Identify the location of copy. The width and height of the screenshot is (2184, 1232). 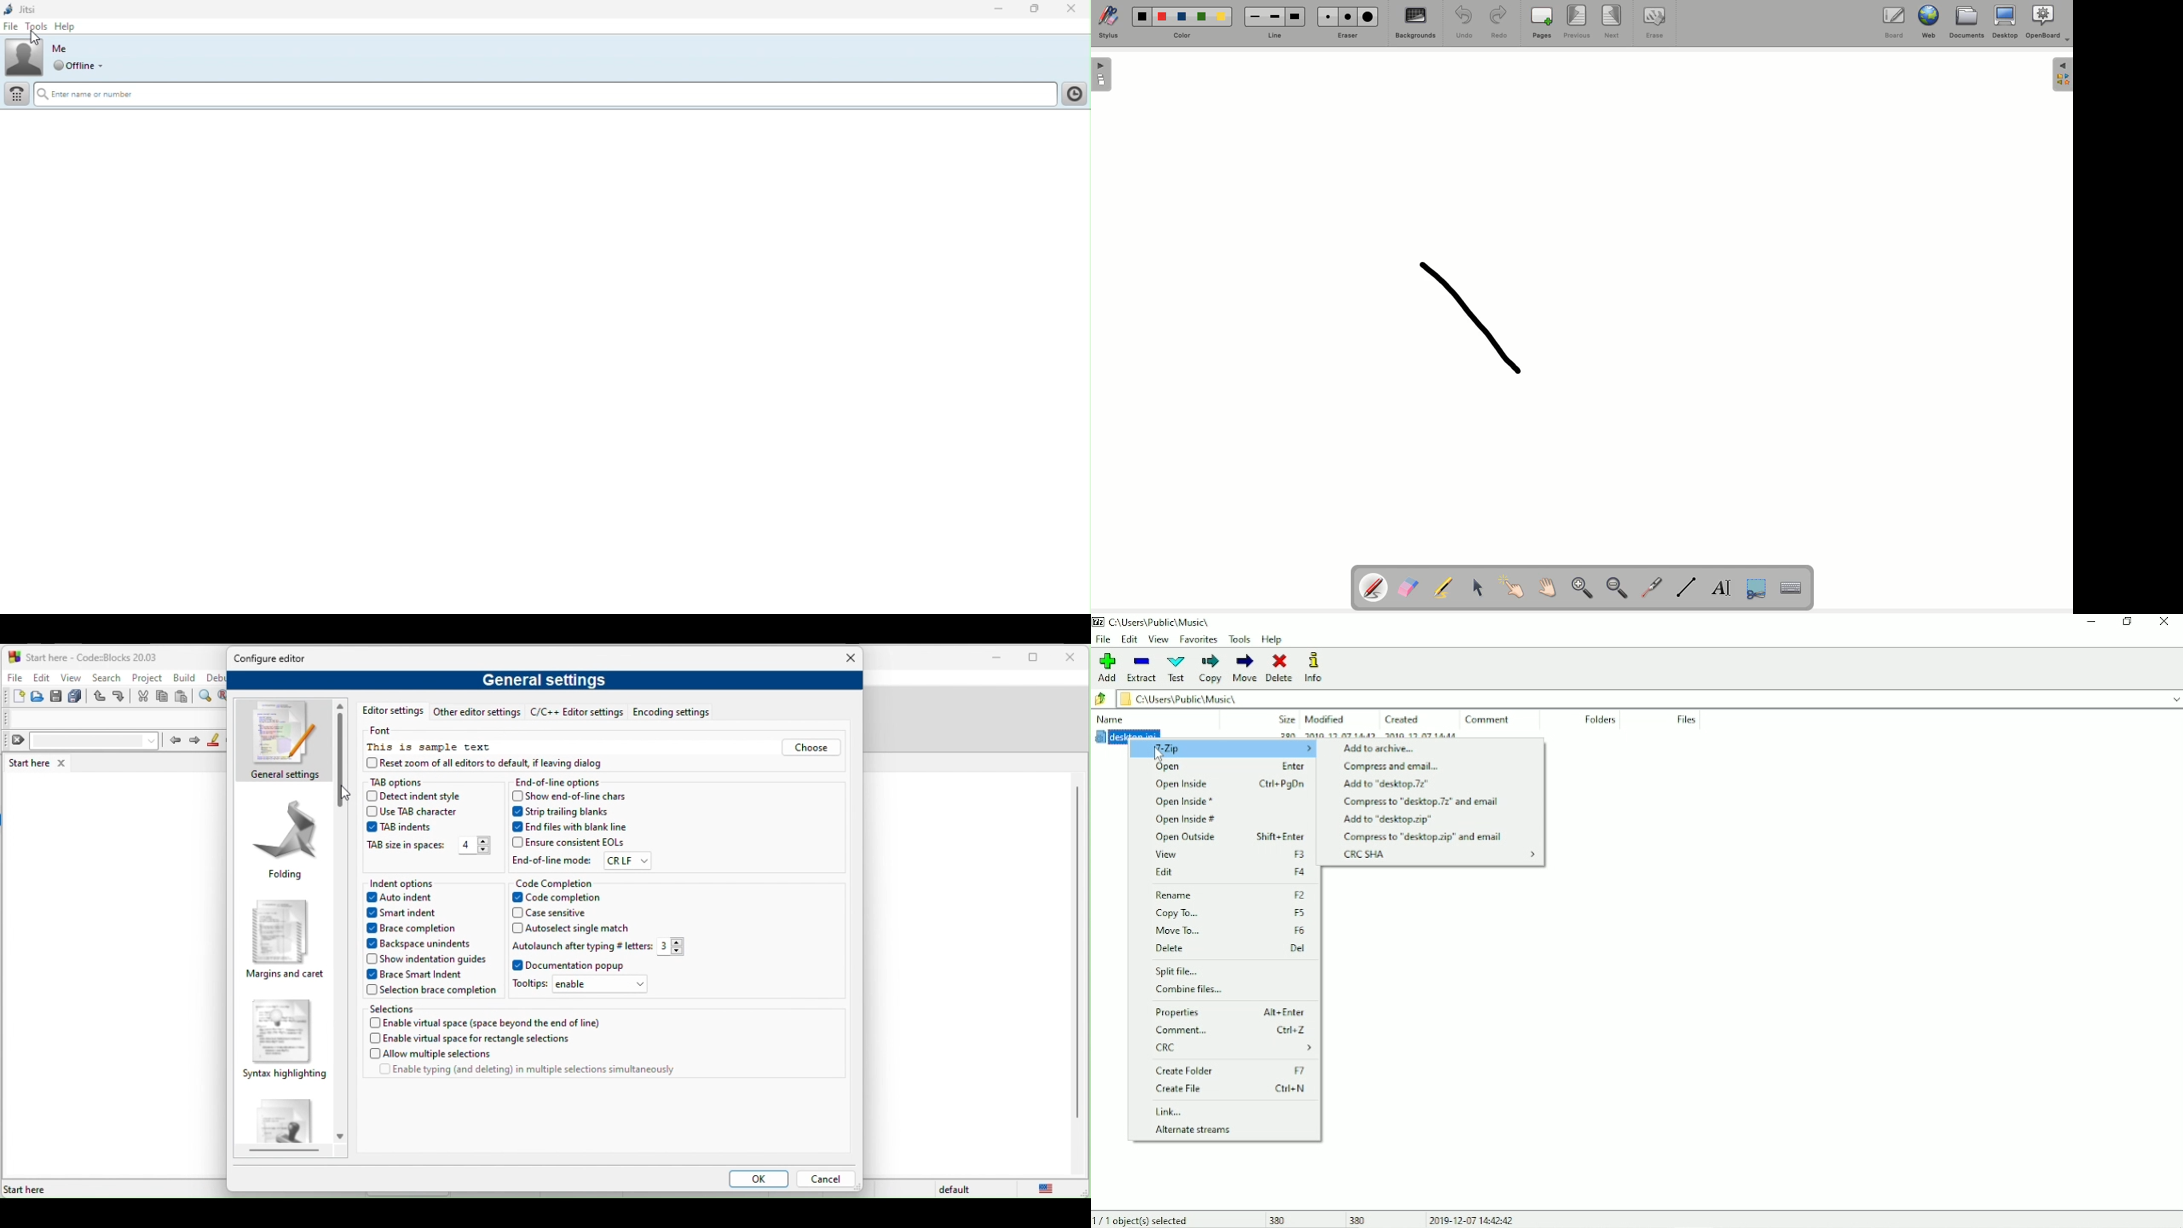
(163, 698).